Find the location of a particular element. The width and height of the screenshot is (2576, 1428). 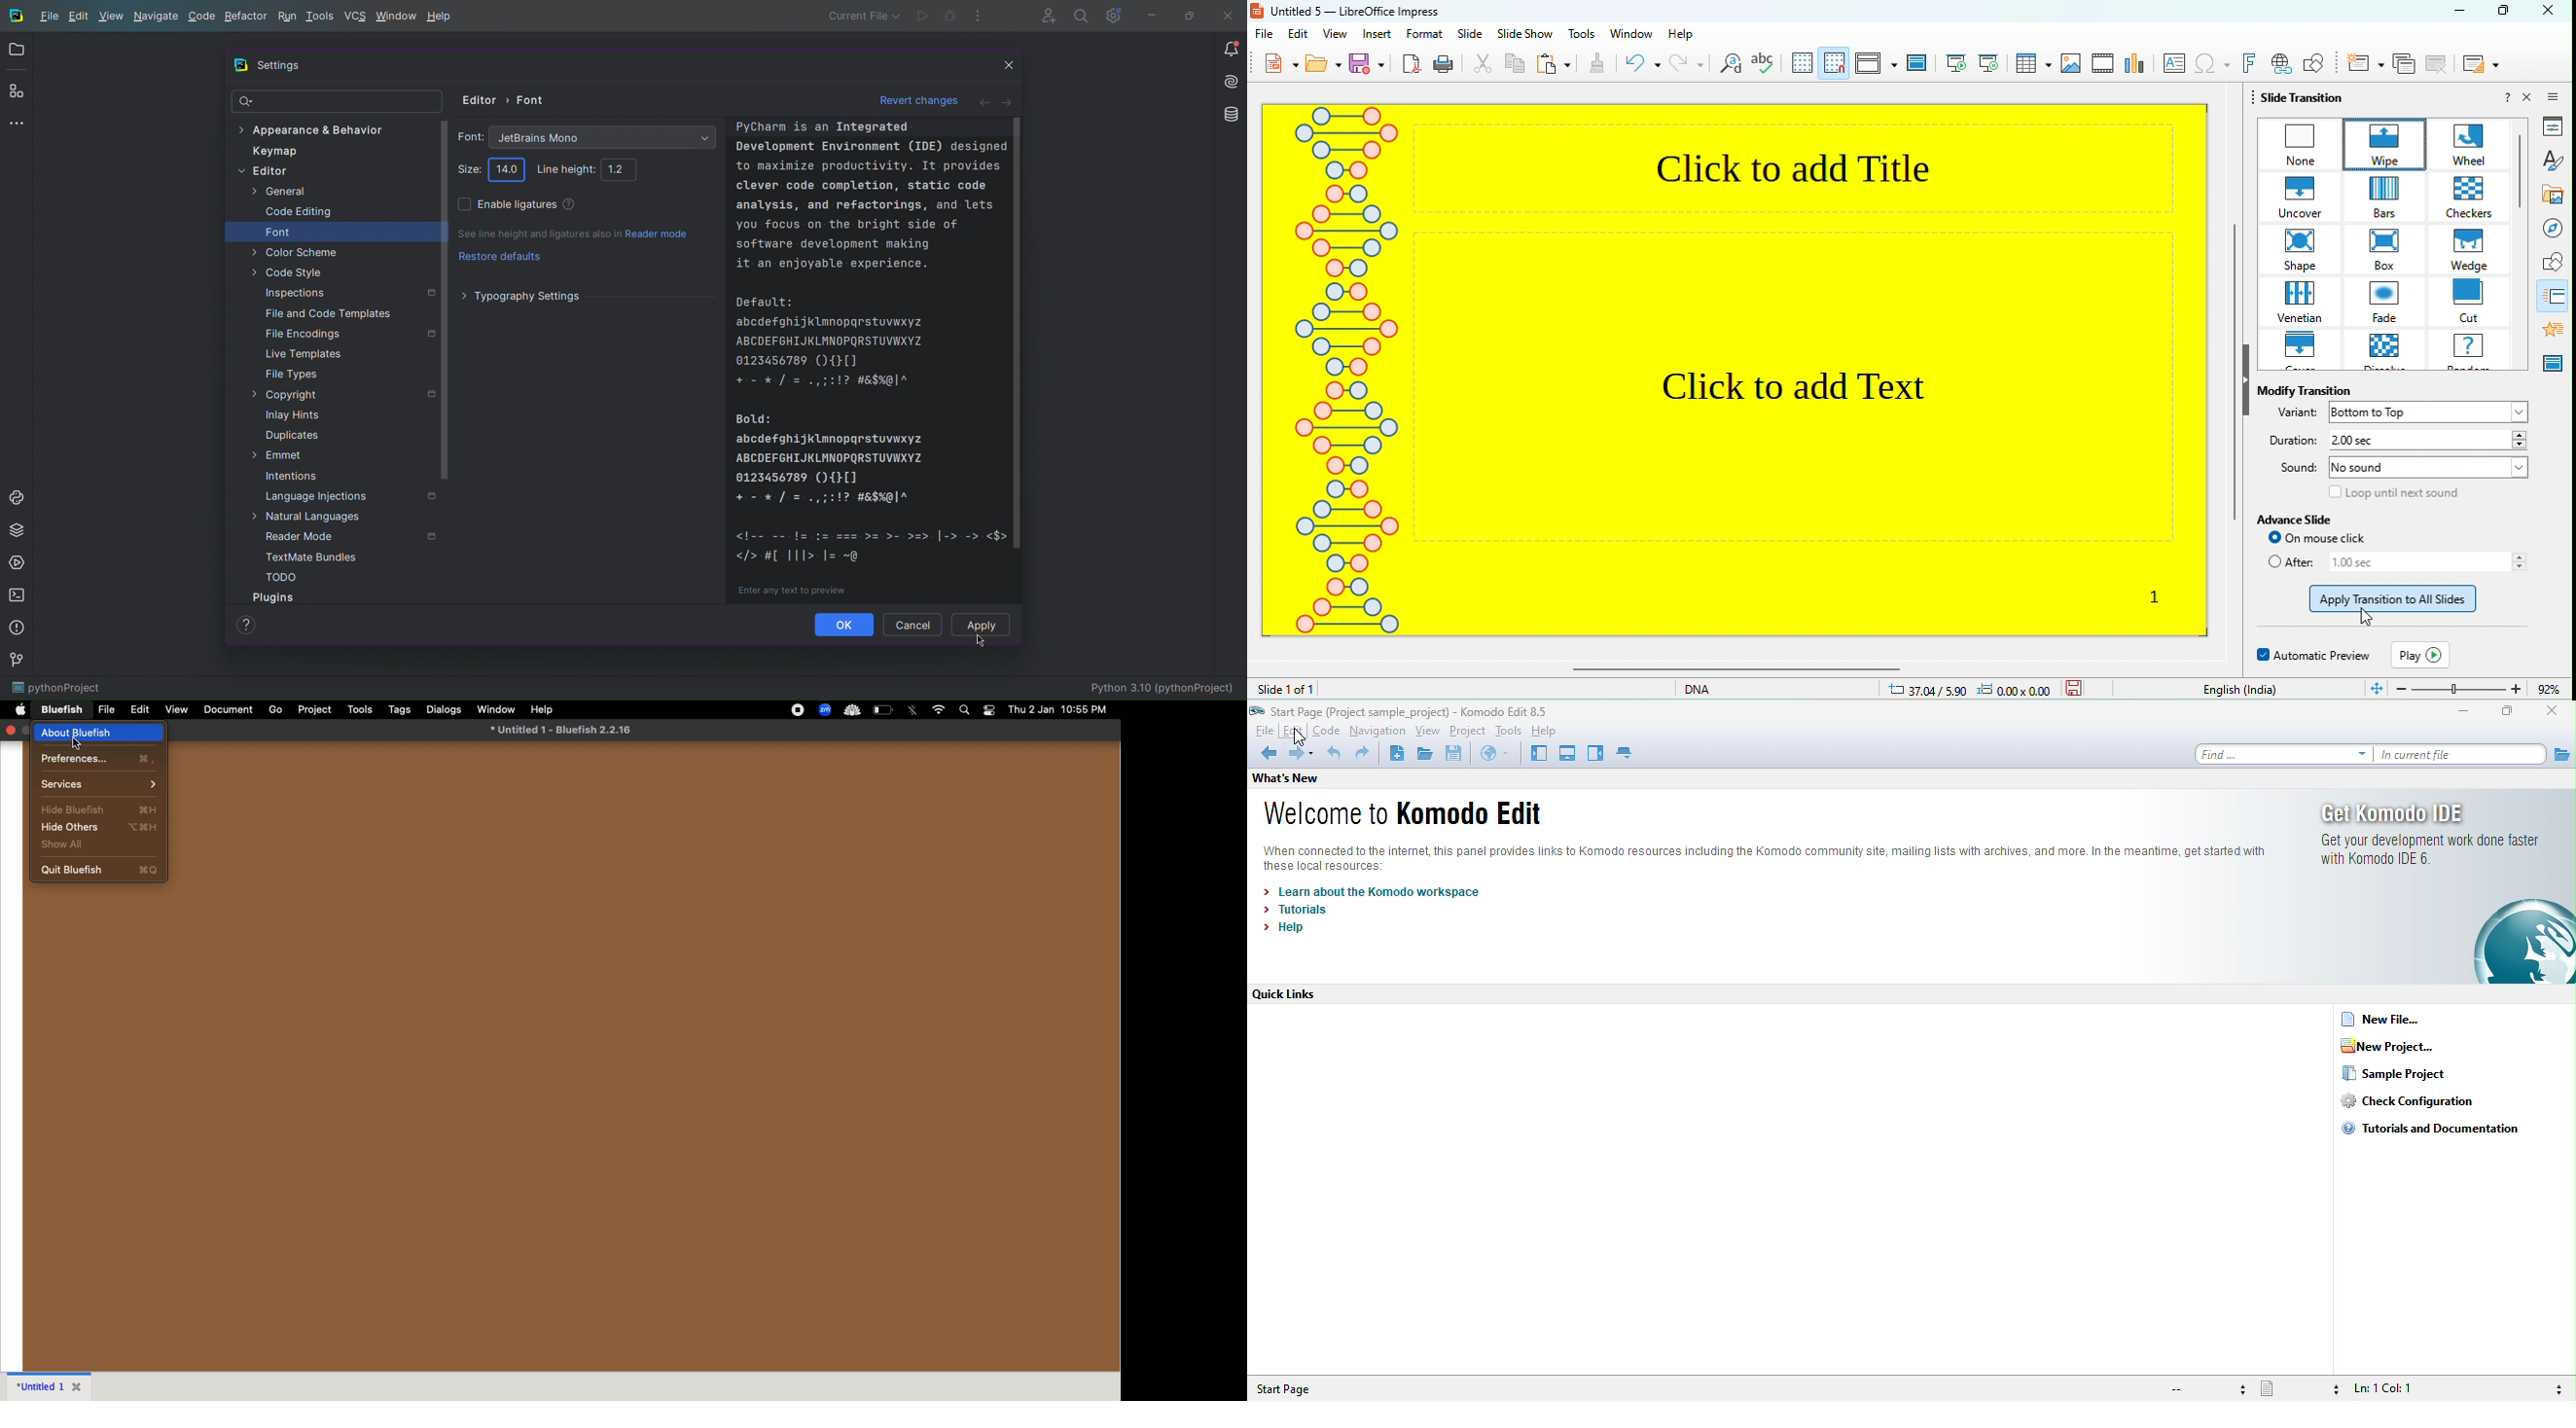

shape is located at coordinates (2299, 249).